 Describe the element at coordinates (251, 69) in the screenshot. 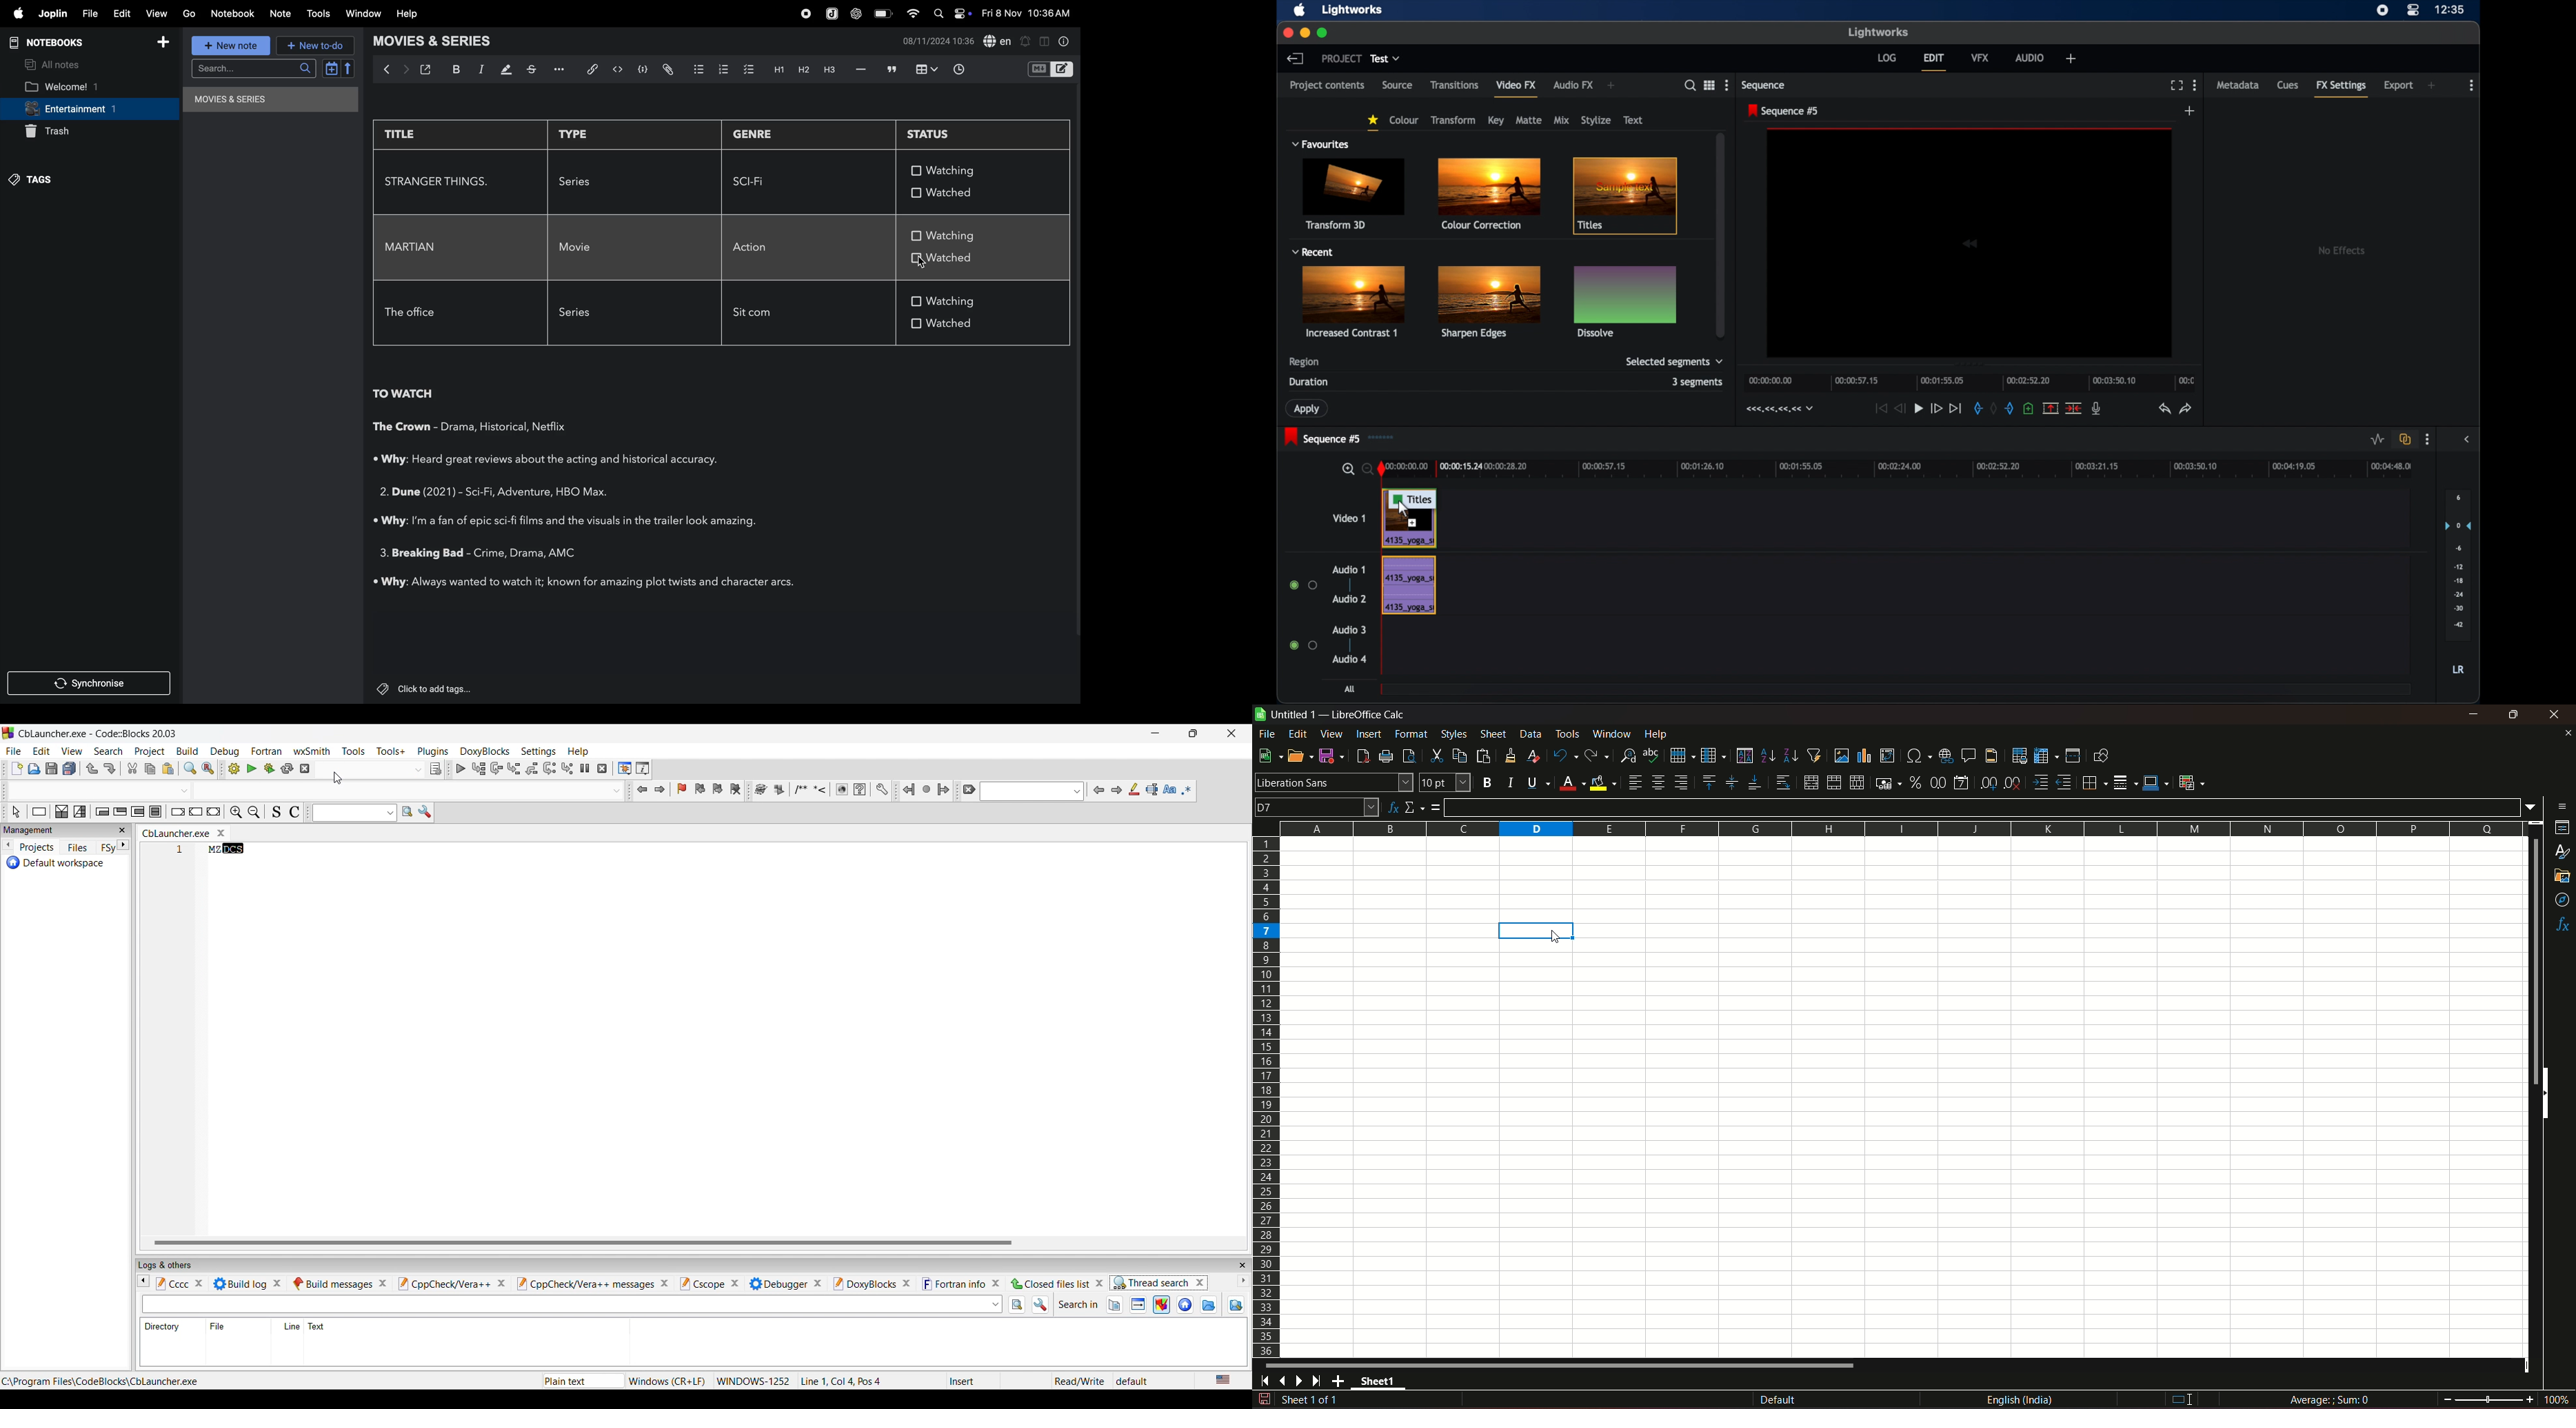

I see `search bar` at that location.